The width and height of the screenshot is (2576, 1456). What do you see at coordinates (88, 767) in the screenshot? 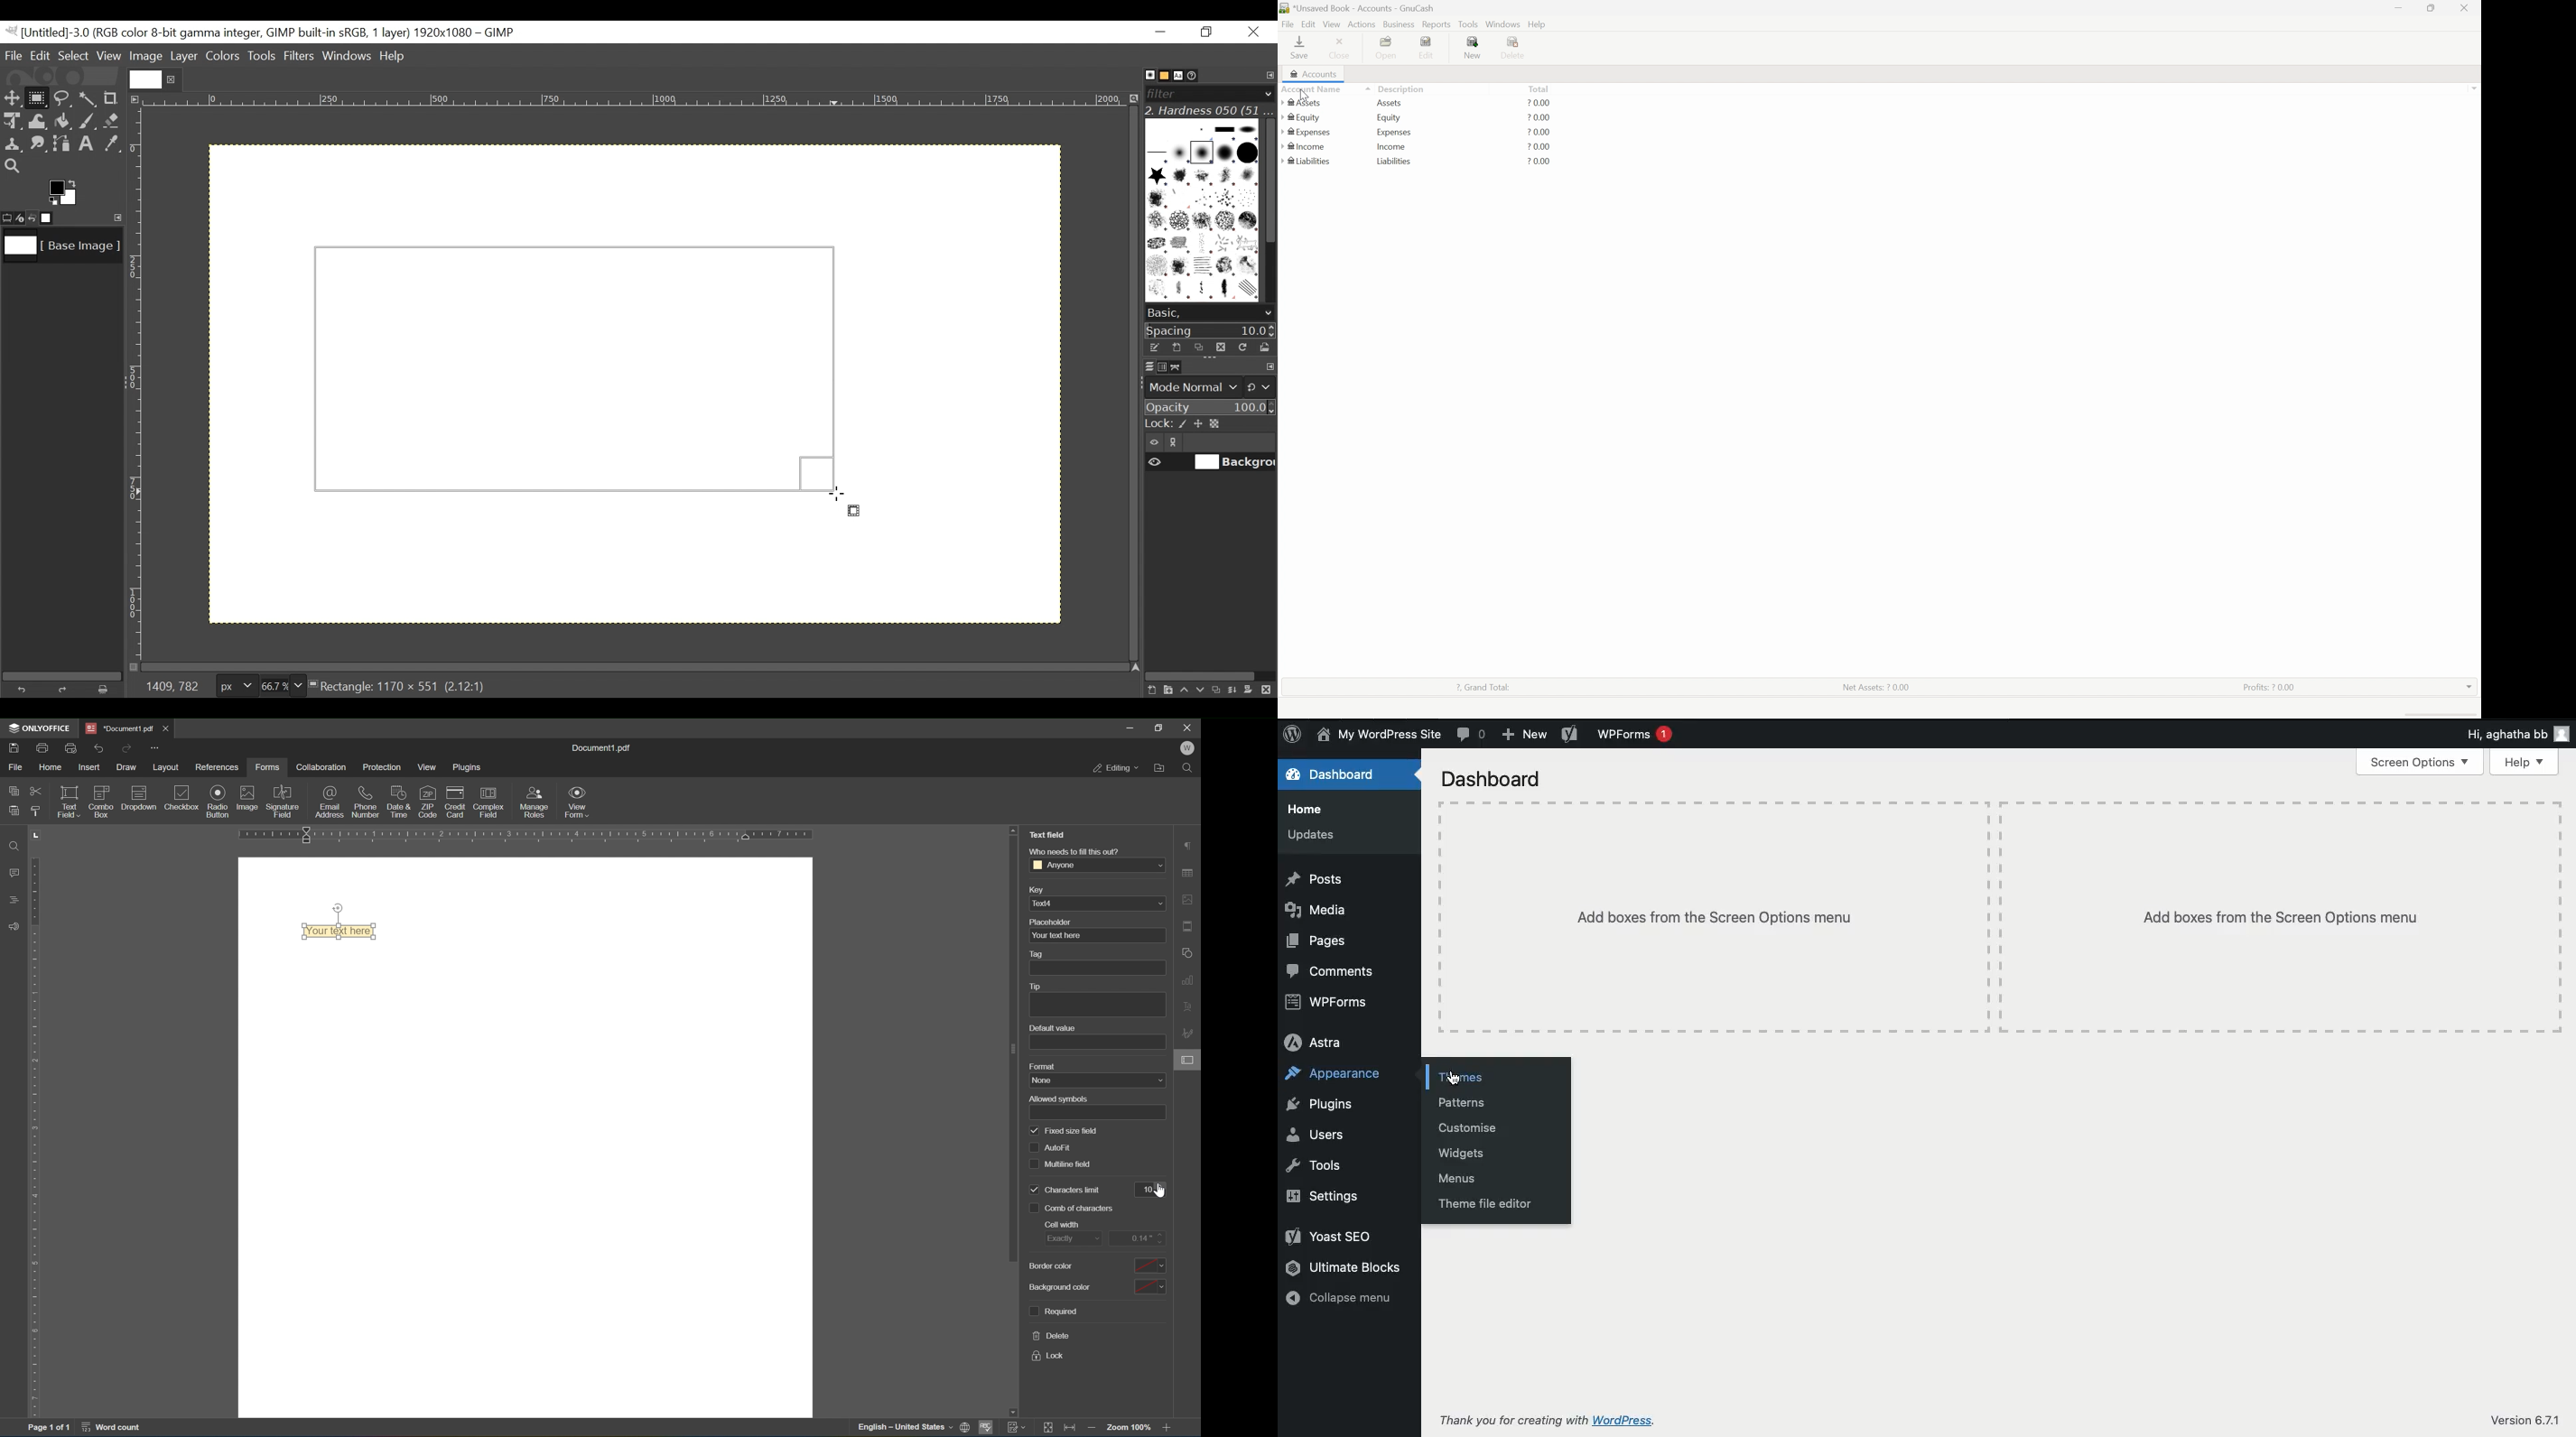
I see `insert` at bounding box center [88, 767].